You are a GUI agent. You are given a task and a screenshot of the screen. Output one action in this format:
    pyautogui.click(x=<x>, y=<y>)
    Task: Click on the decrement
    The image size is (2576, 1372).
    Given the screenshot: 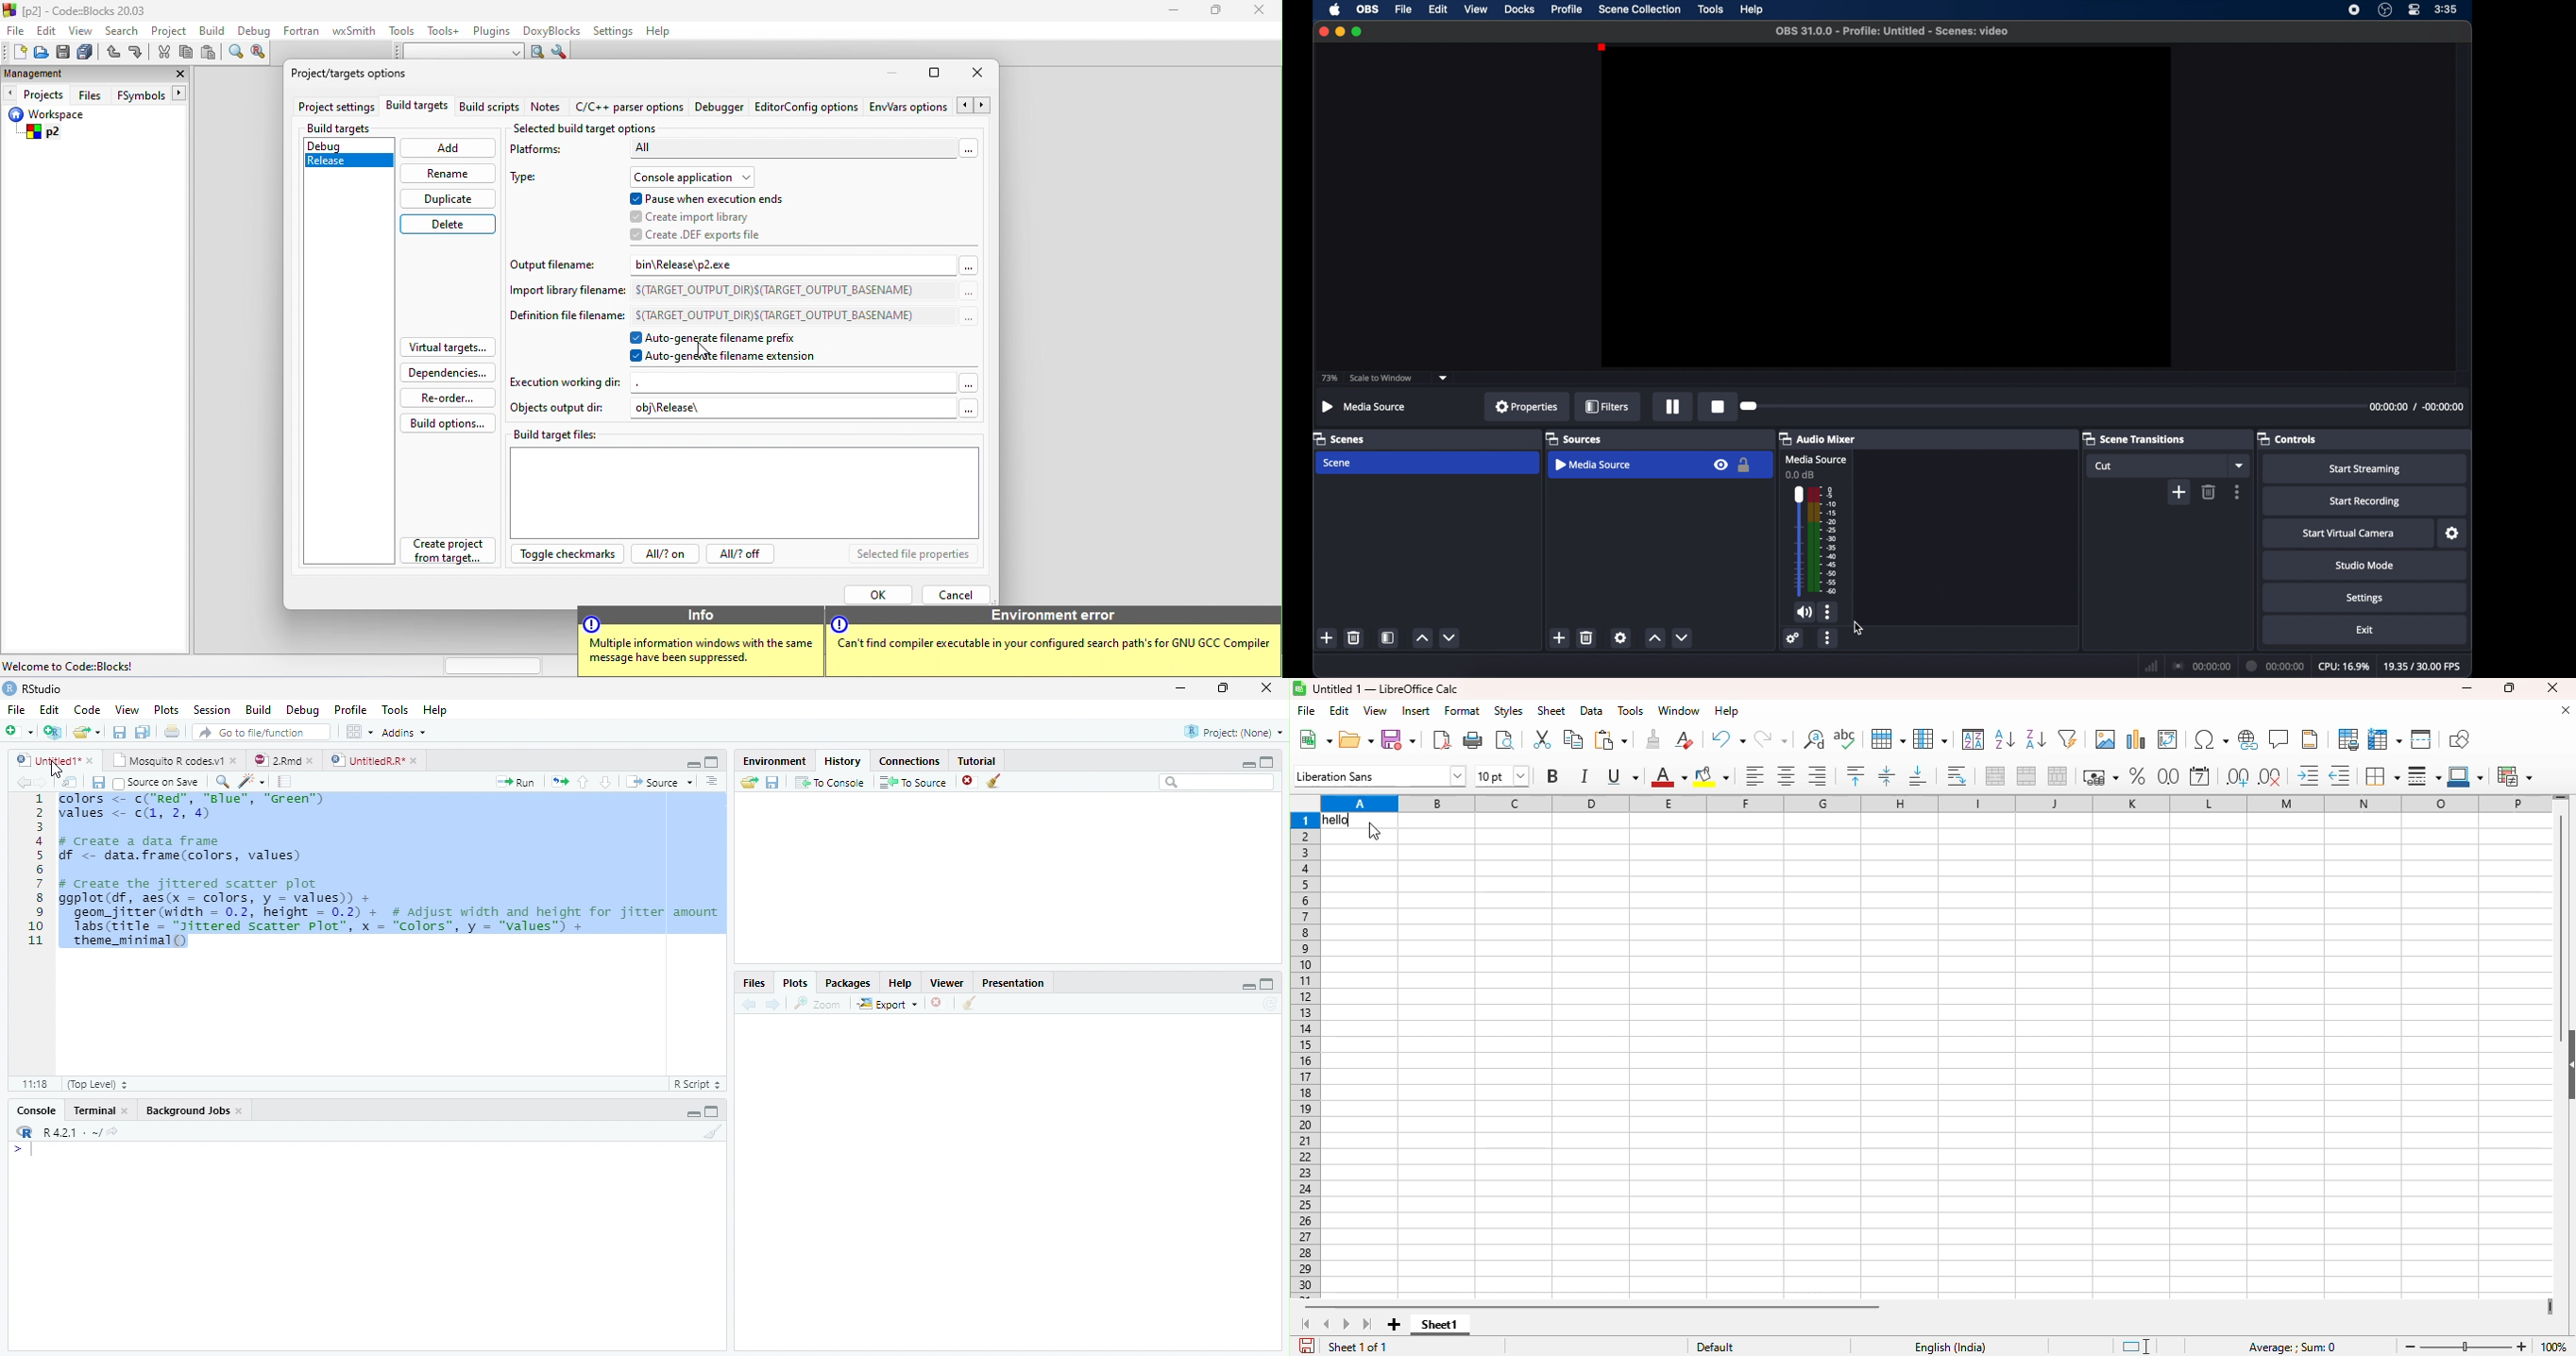 What is the action you would take?
    pyautogui.click(x=1449, y=637)
    